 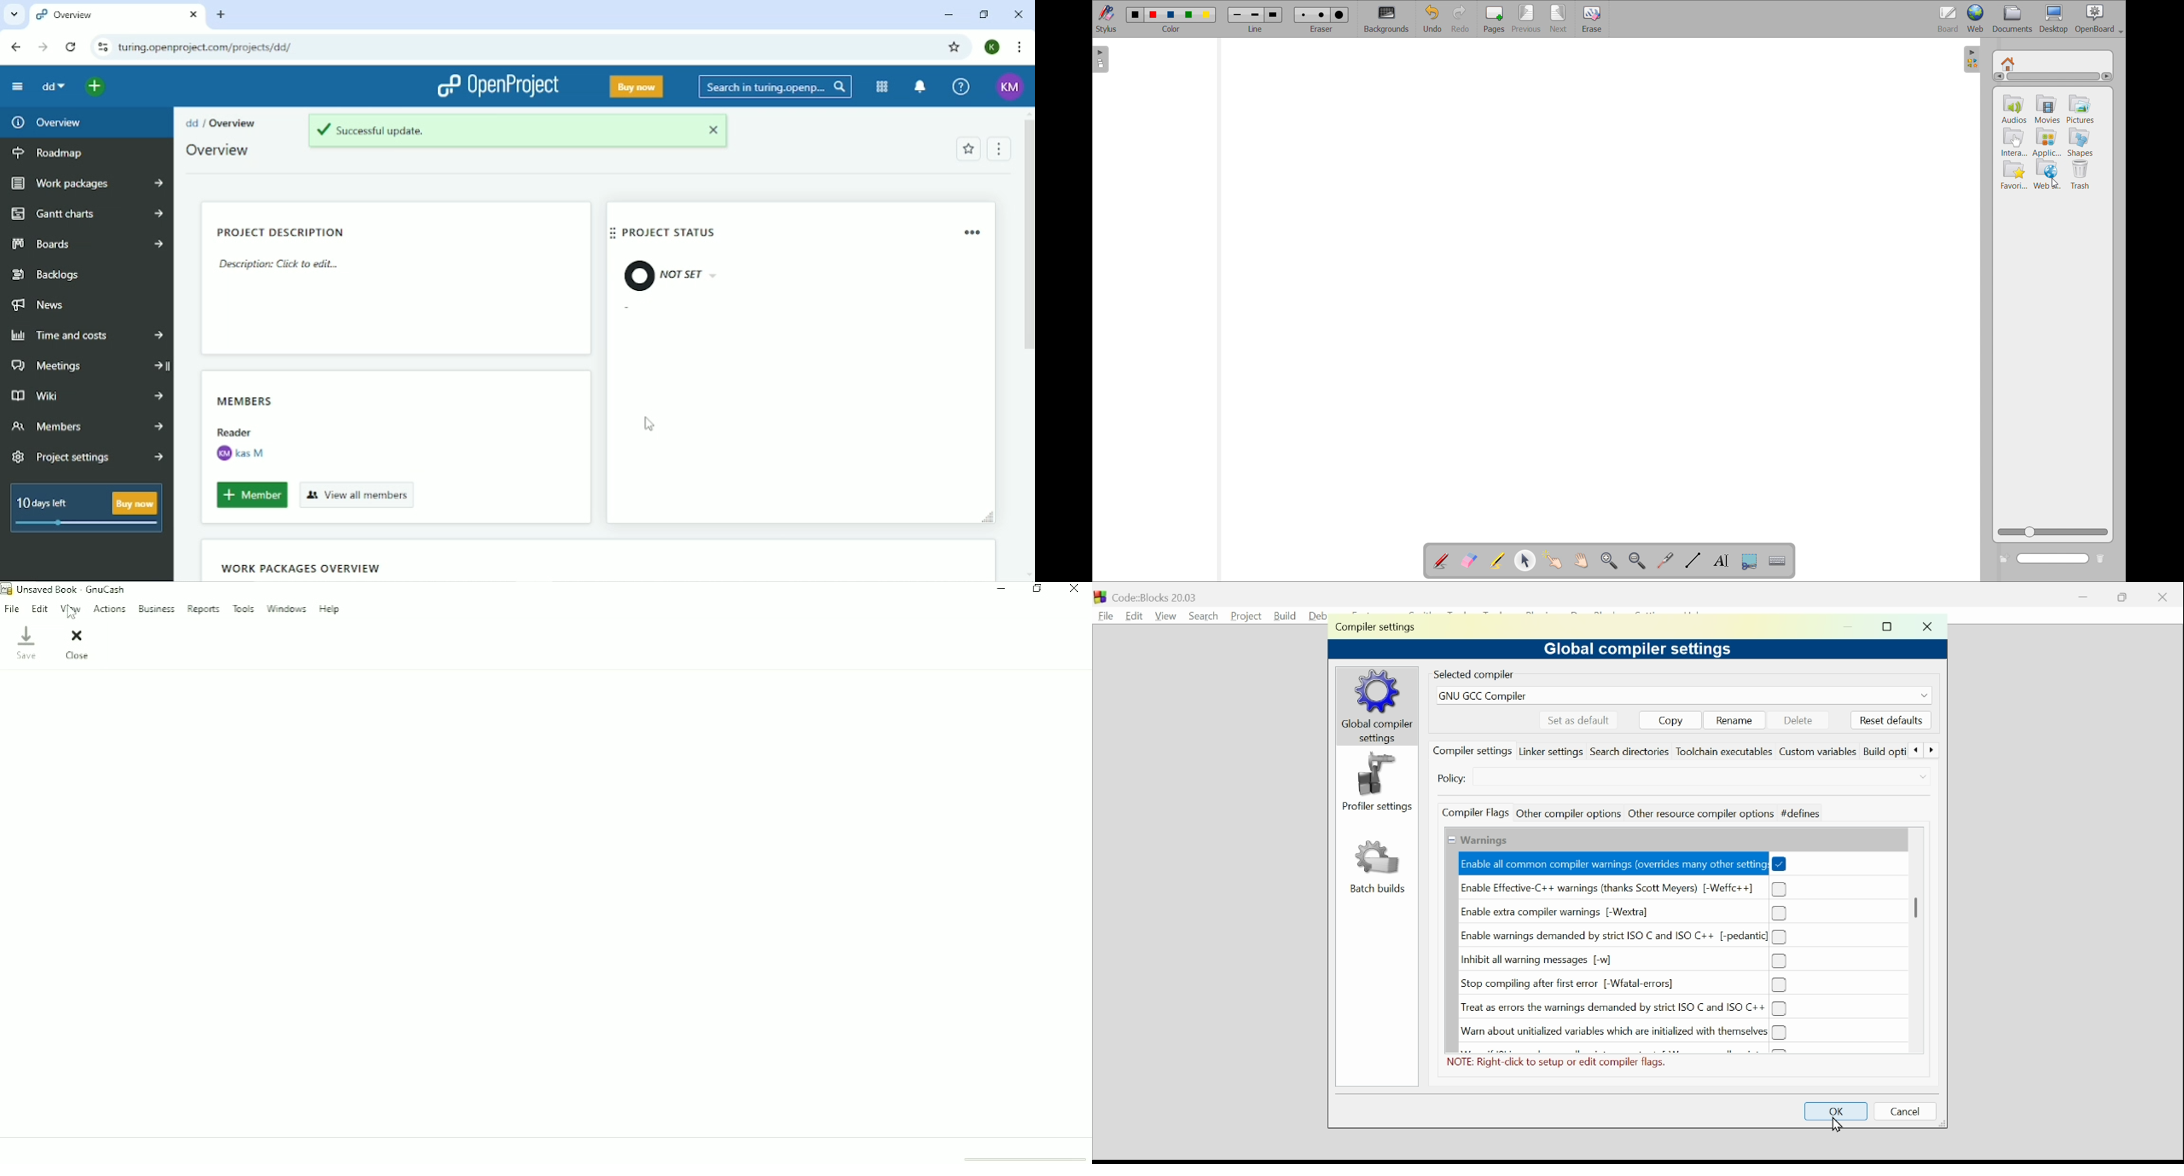 What do you see at coordinates (1749, 562) in the screenshot?
I see `` at bounding box center [1749, 562].